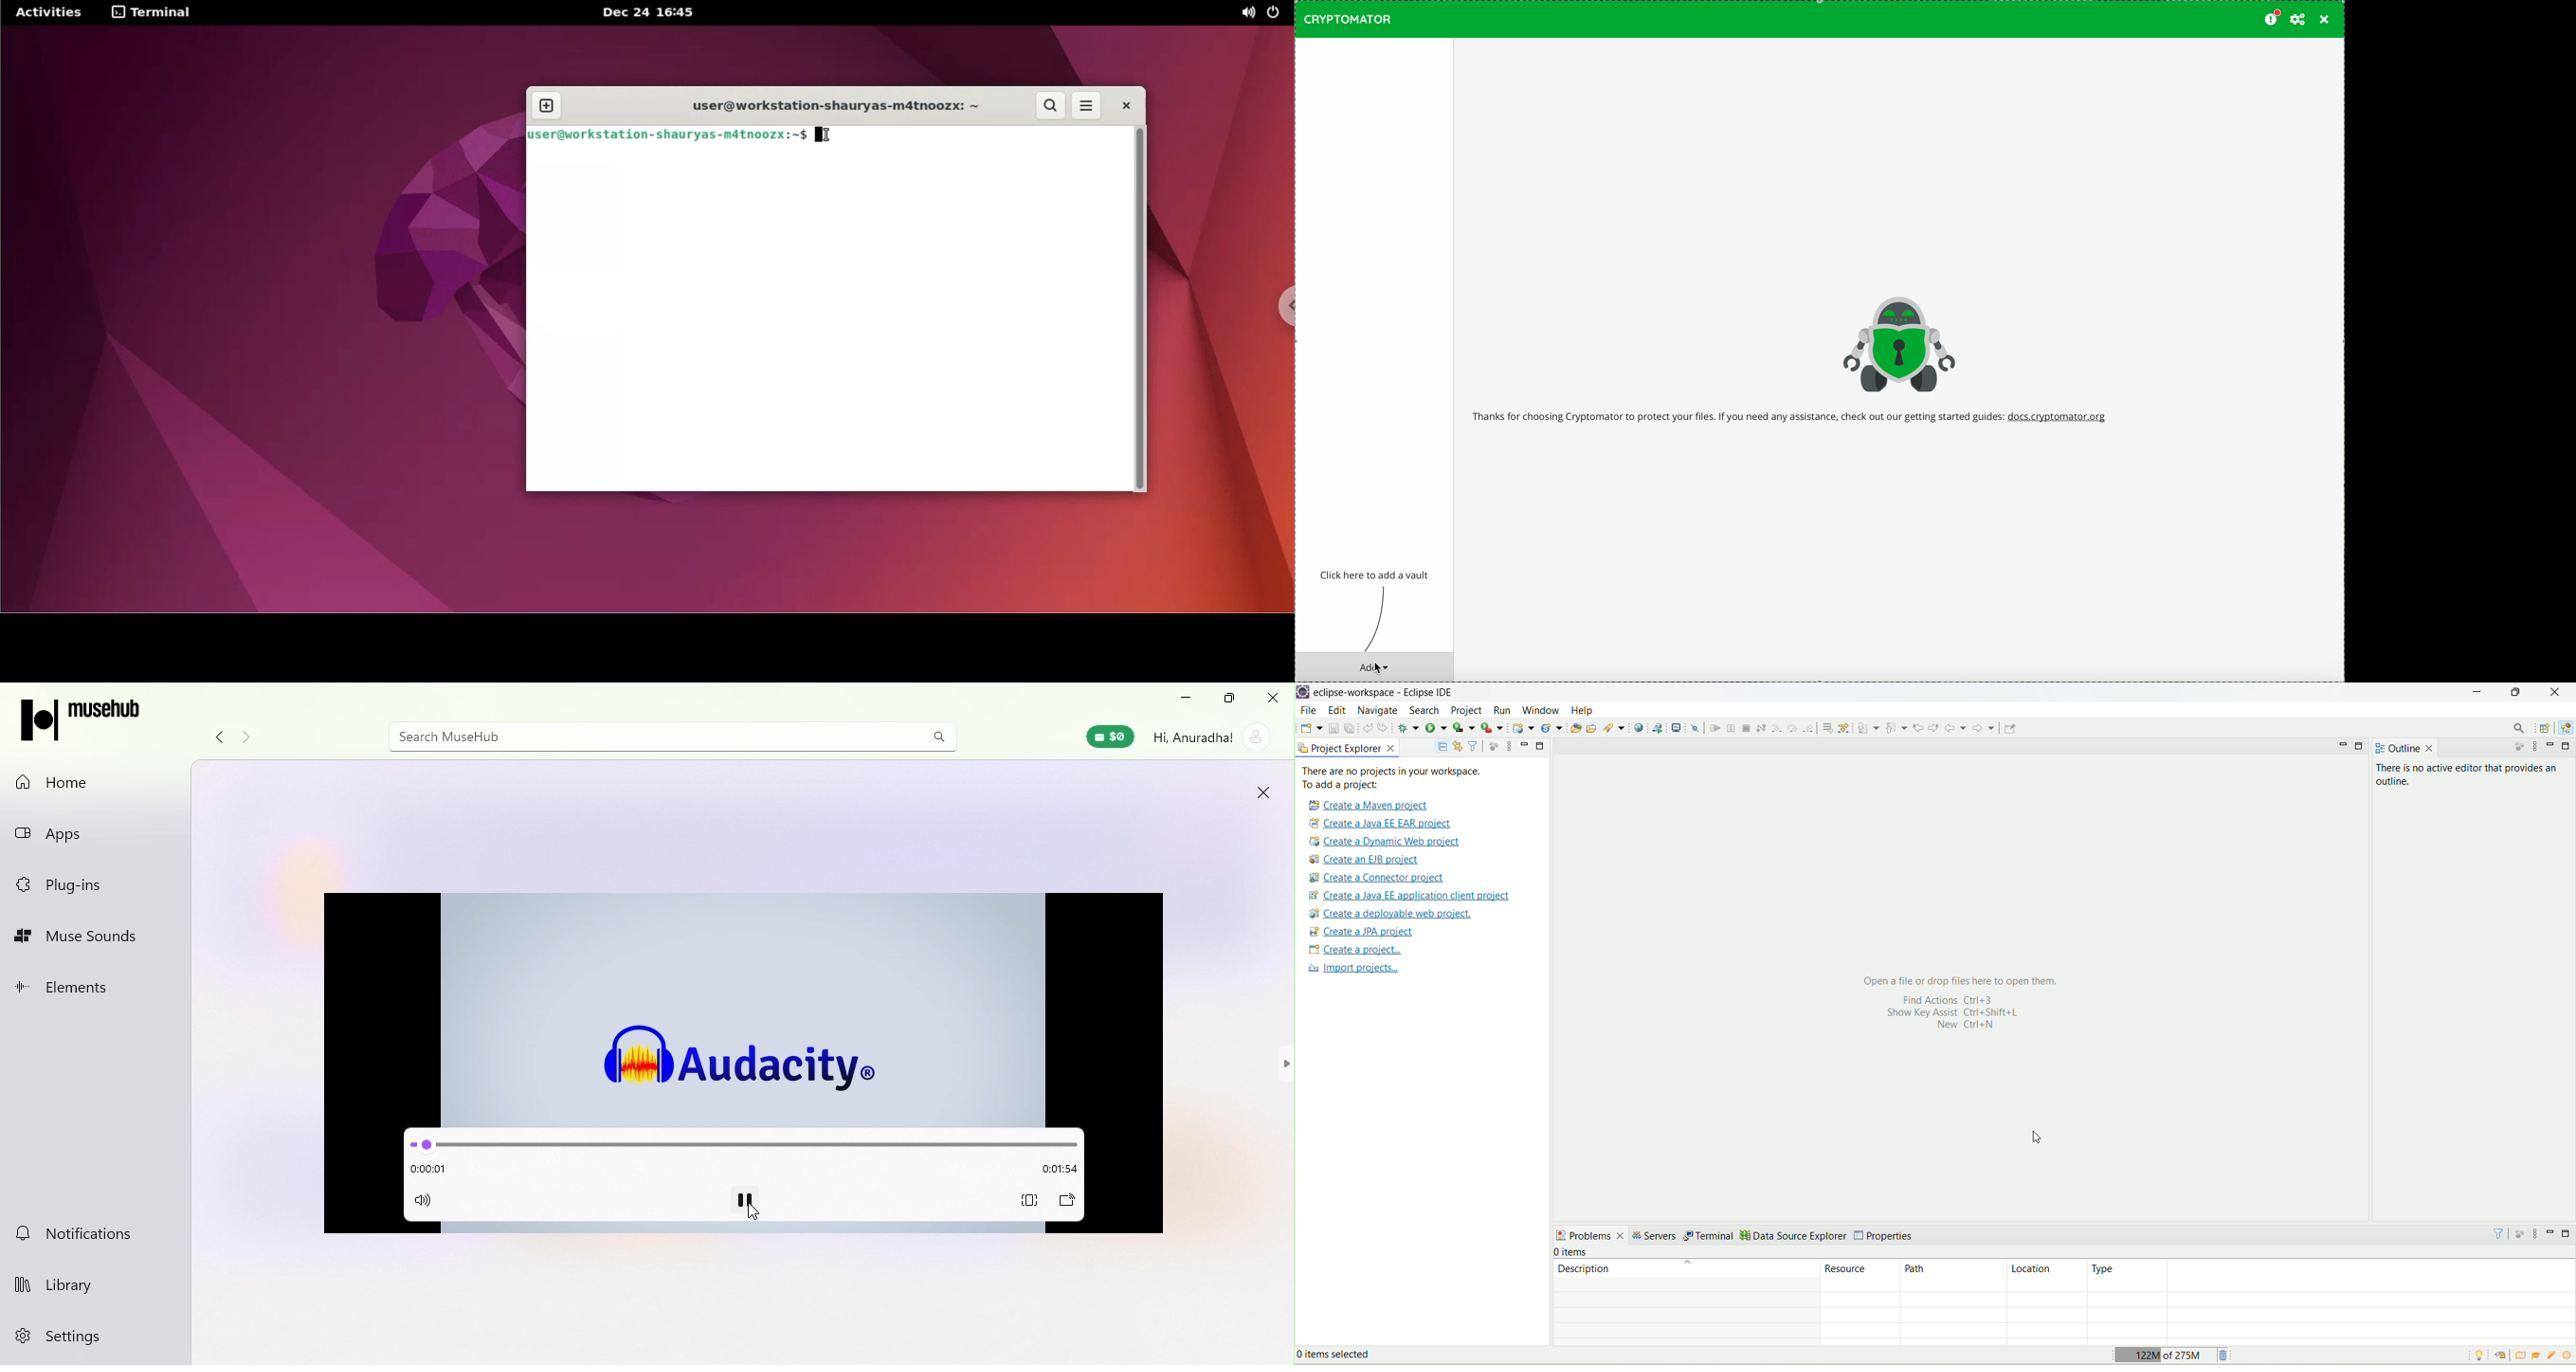  What do you see at coordinates (1590, 1235) in the screenshot?
I see `problems` at bounding box center [1590, 1235].